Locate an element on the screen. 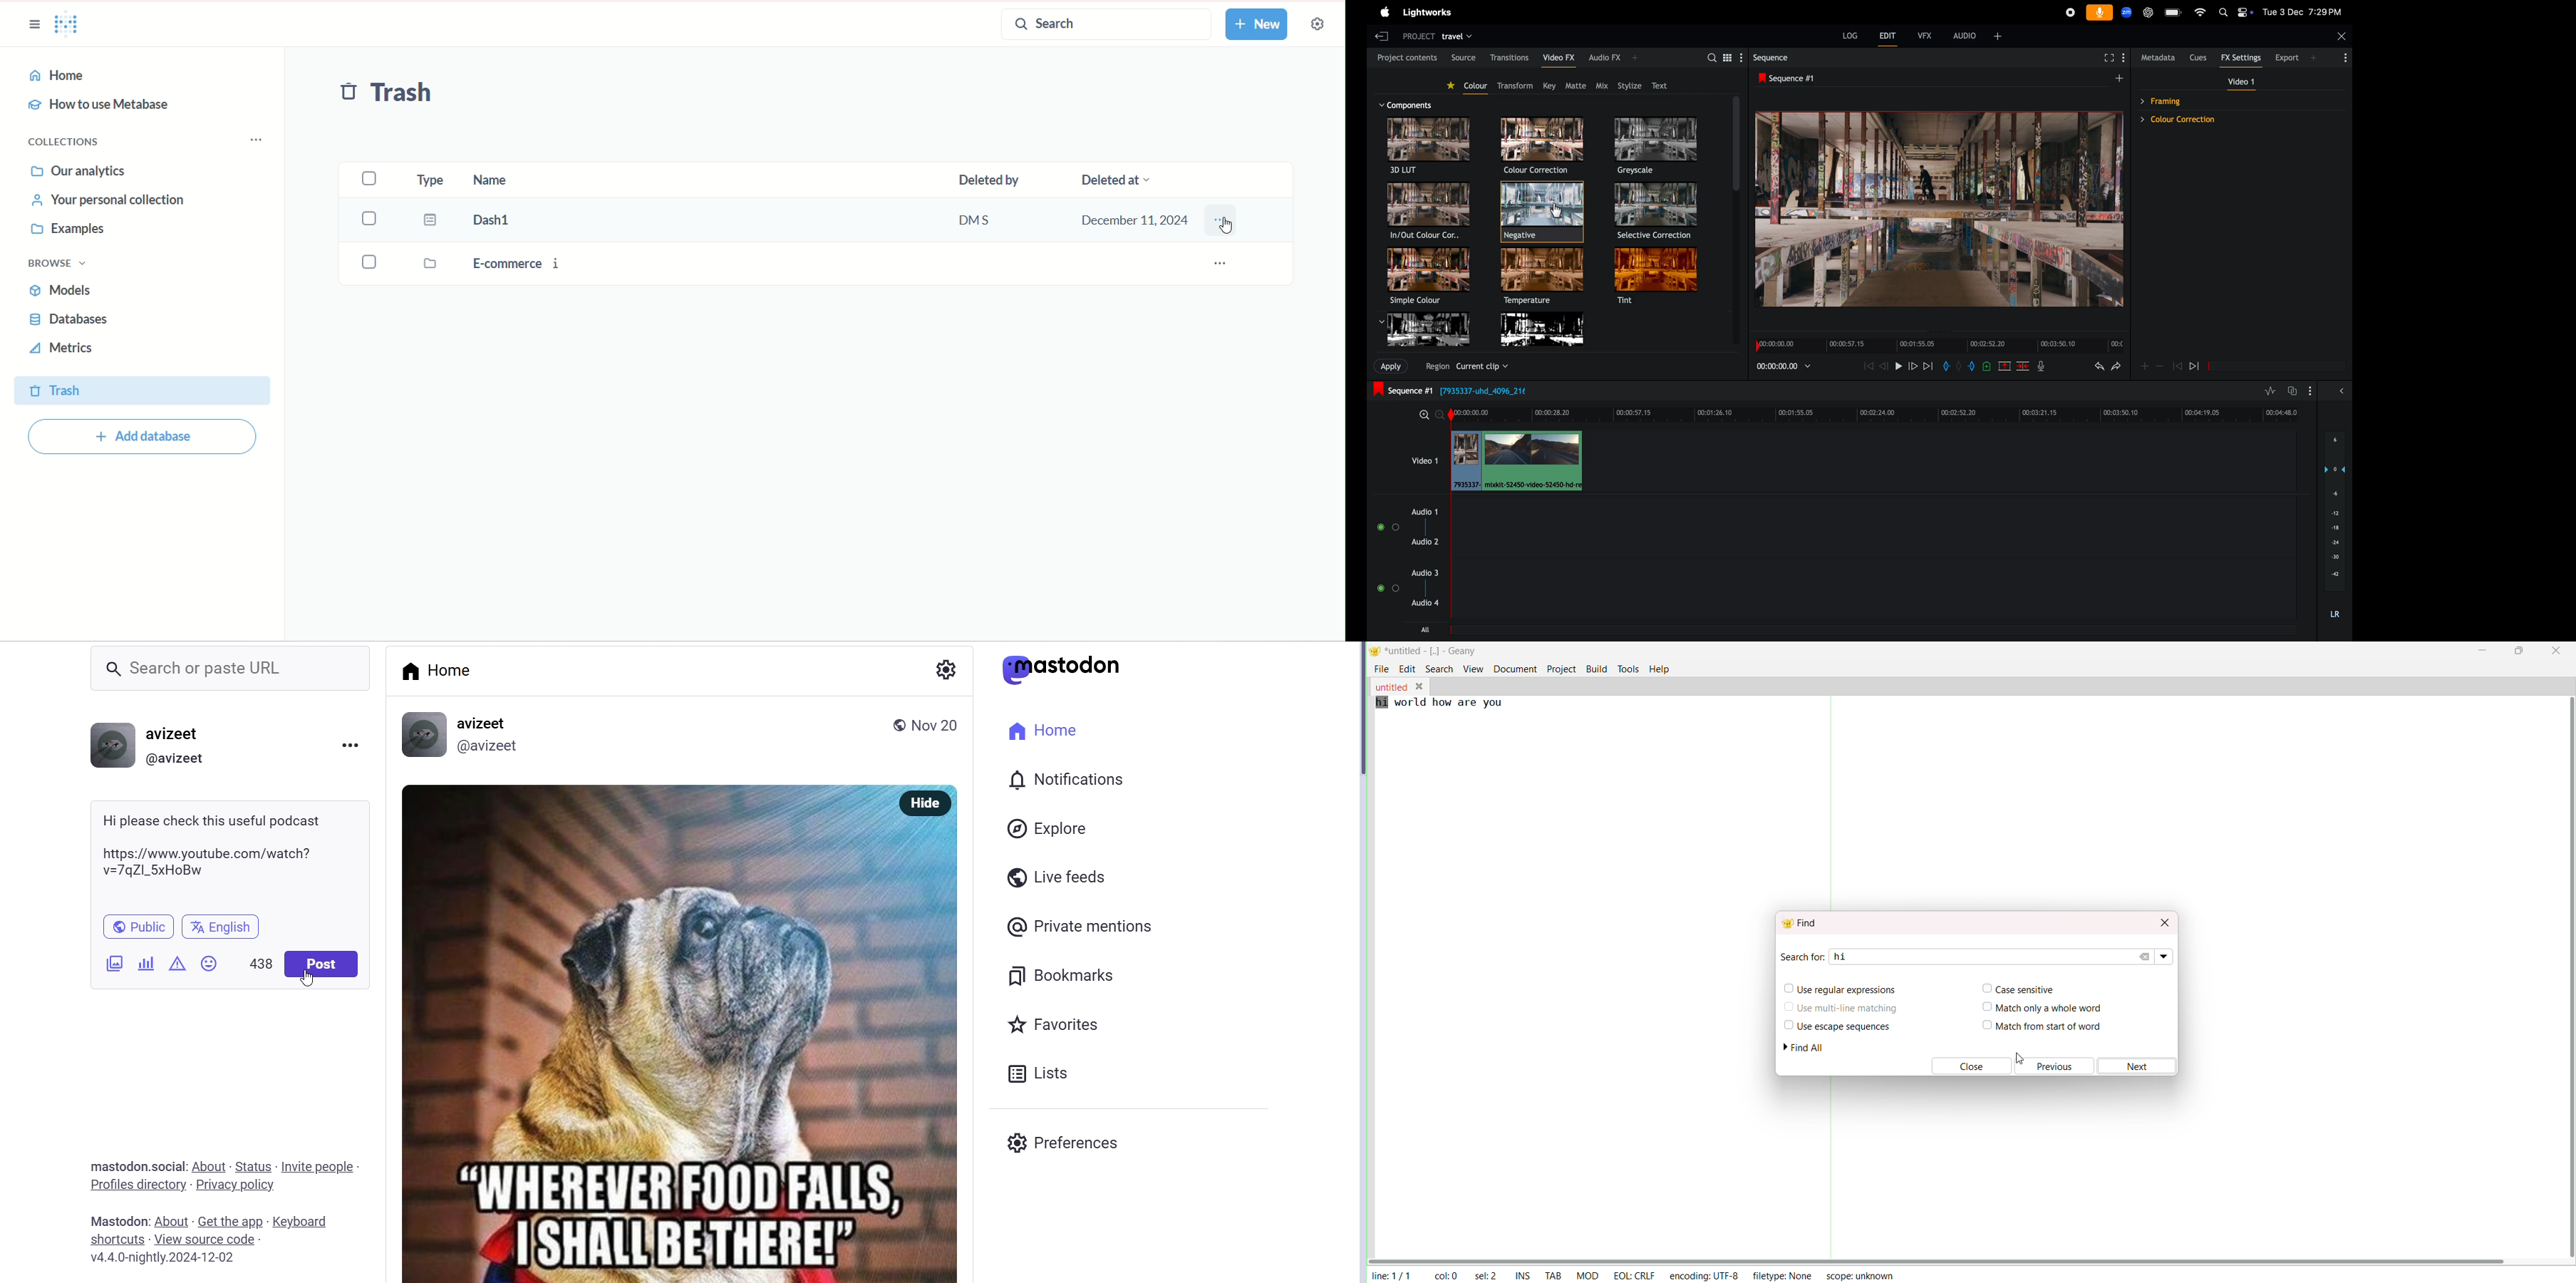 This screenshot has height=1288, width=2576. search is located at coordinates (1710, 58).